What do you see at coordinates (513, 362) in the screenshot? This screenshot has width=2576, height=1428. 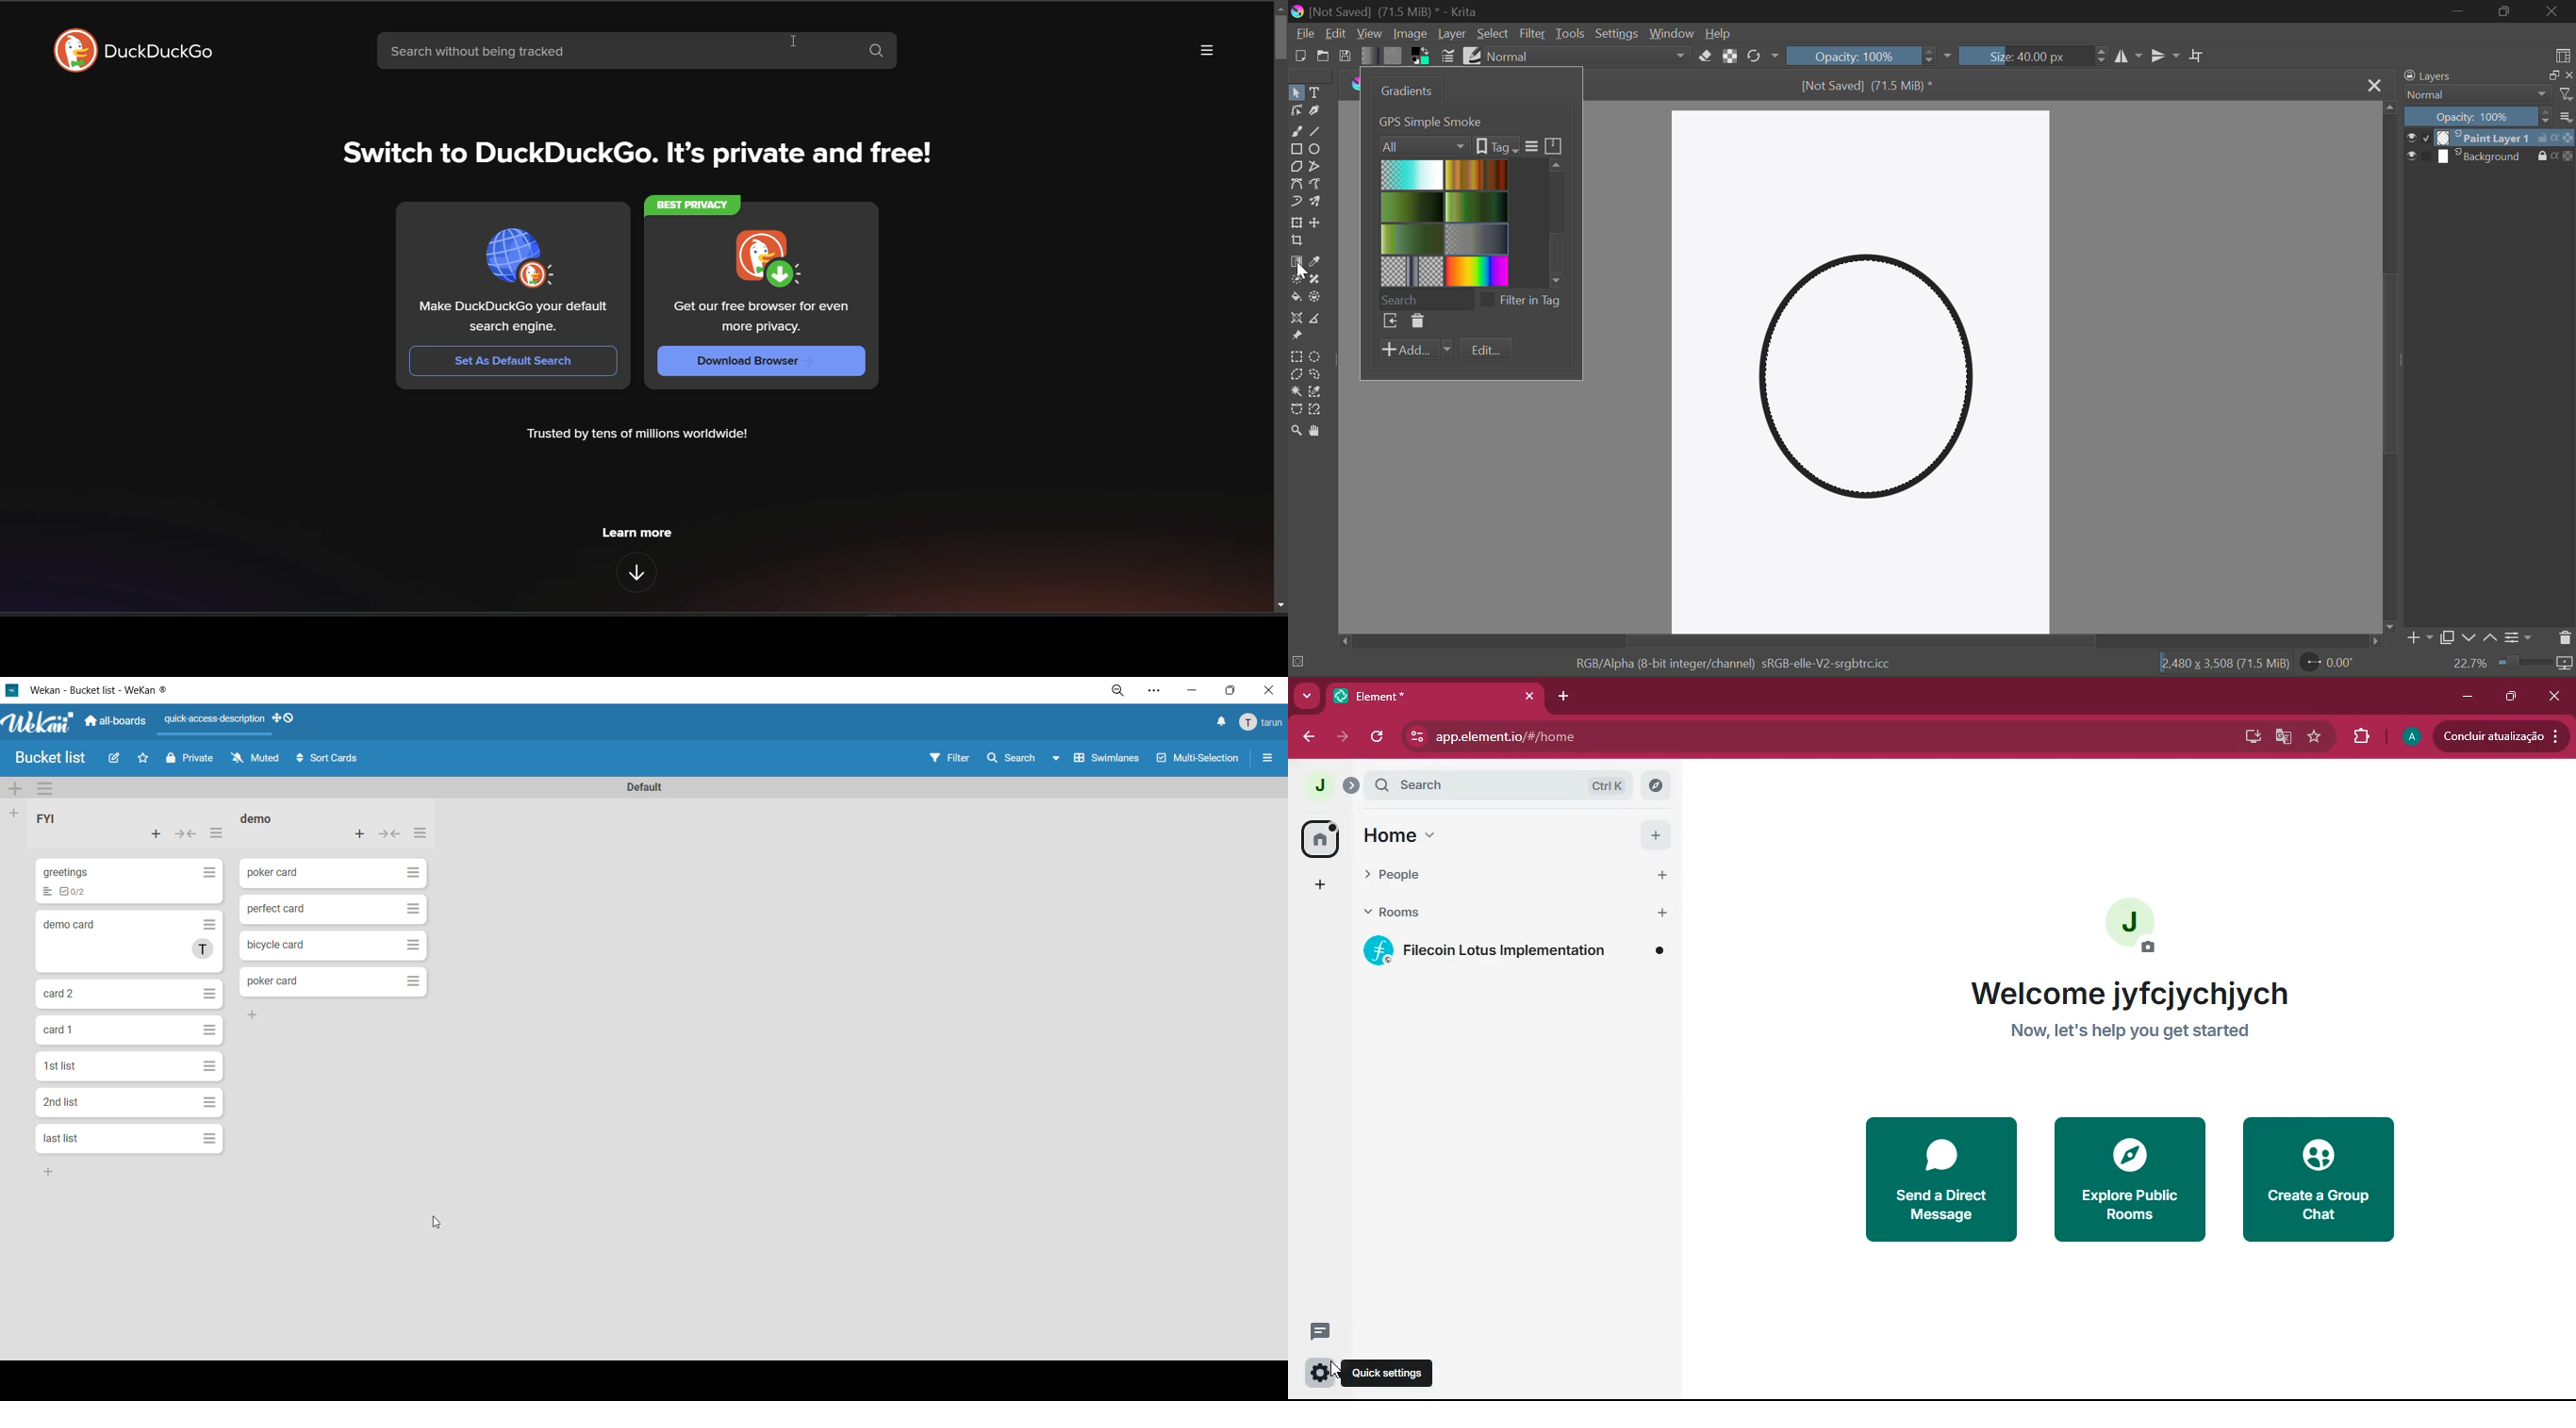 I see `Set As Default Search` at bounding box center [513, 362].